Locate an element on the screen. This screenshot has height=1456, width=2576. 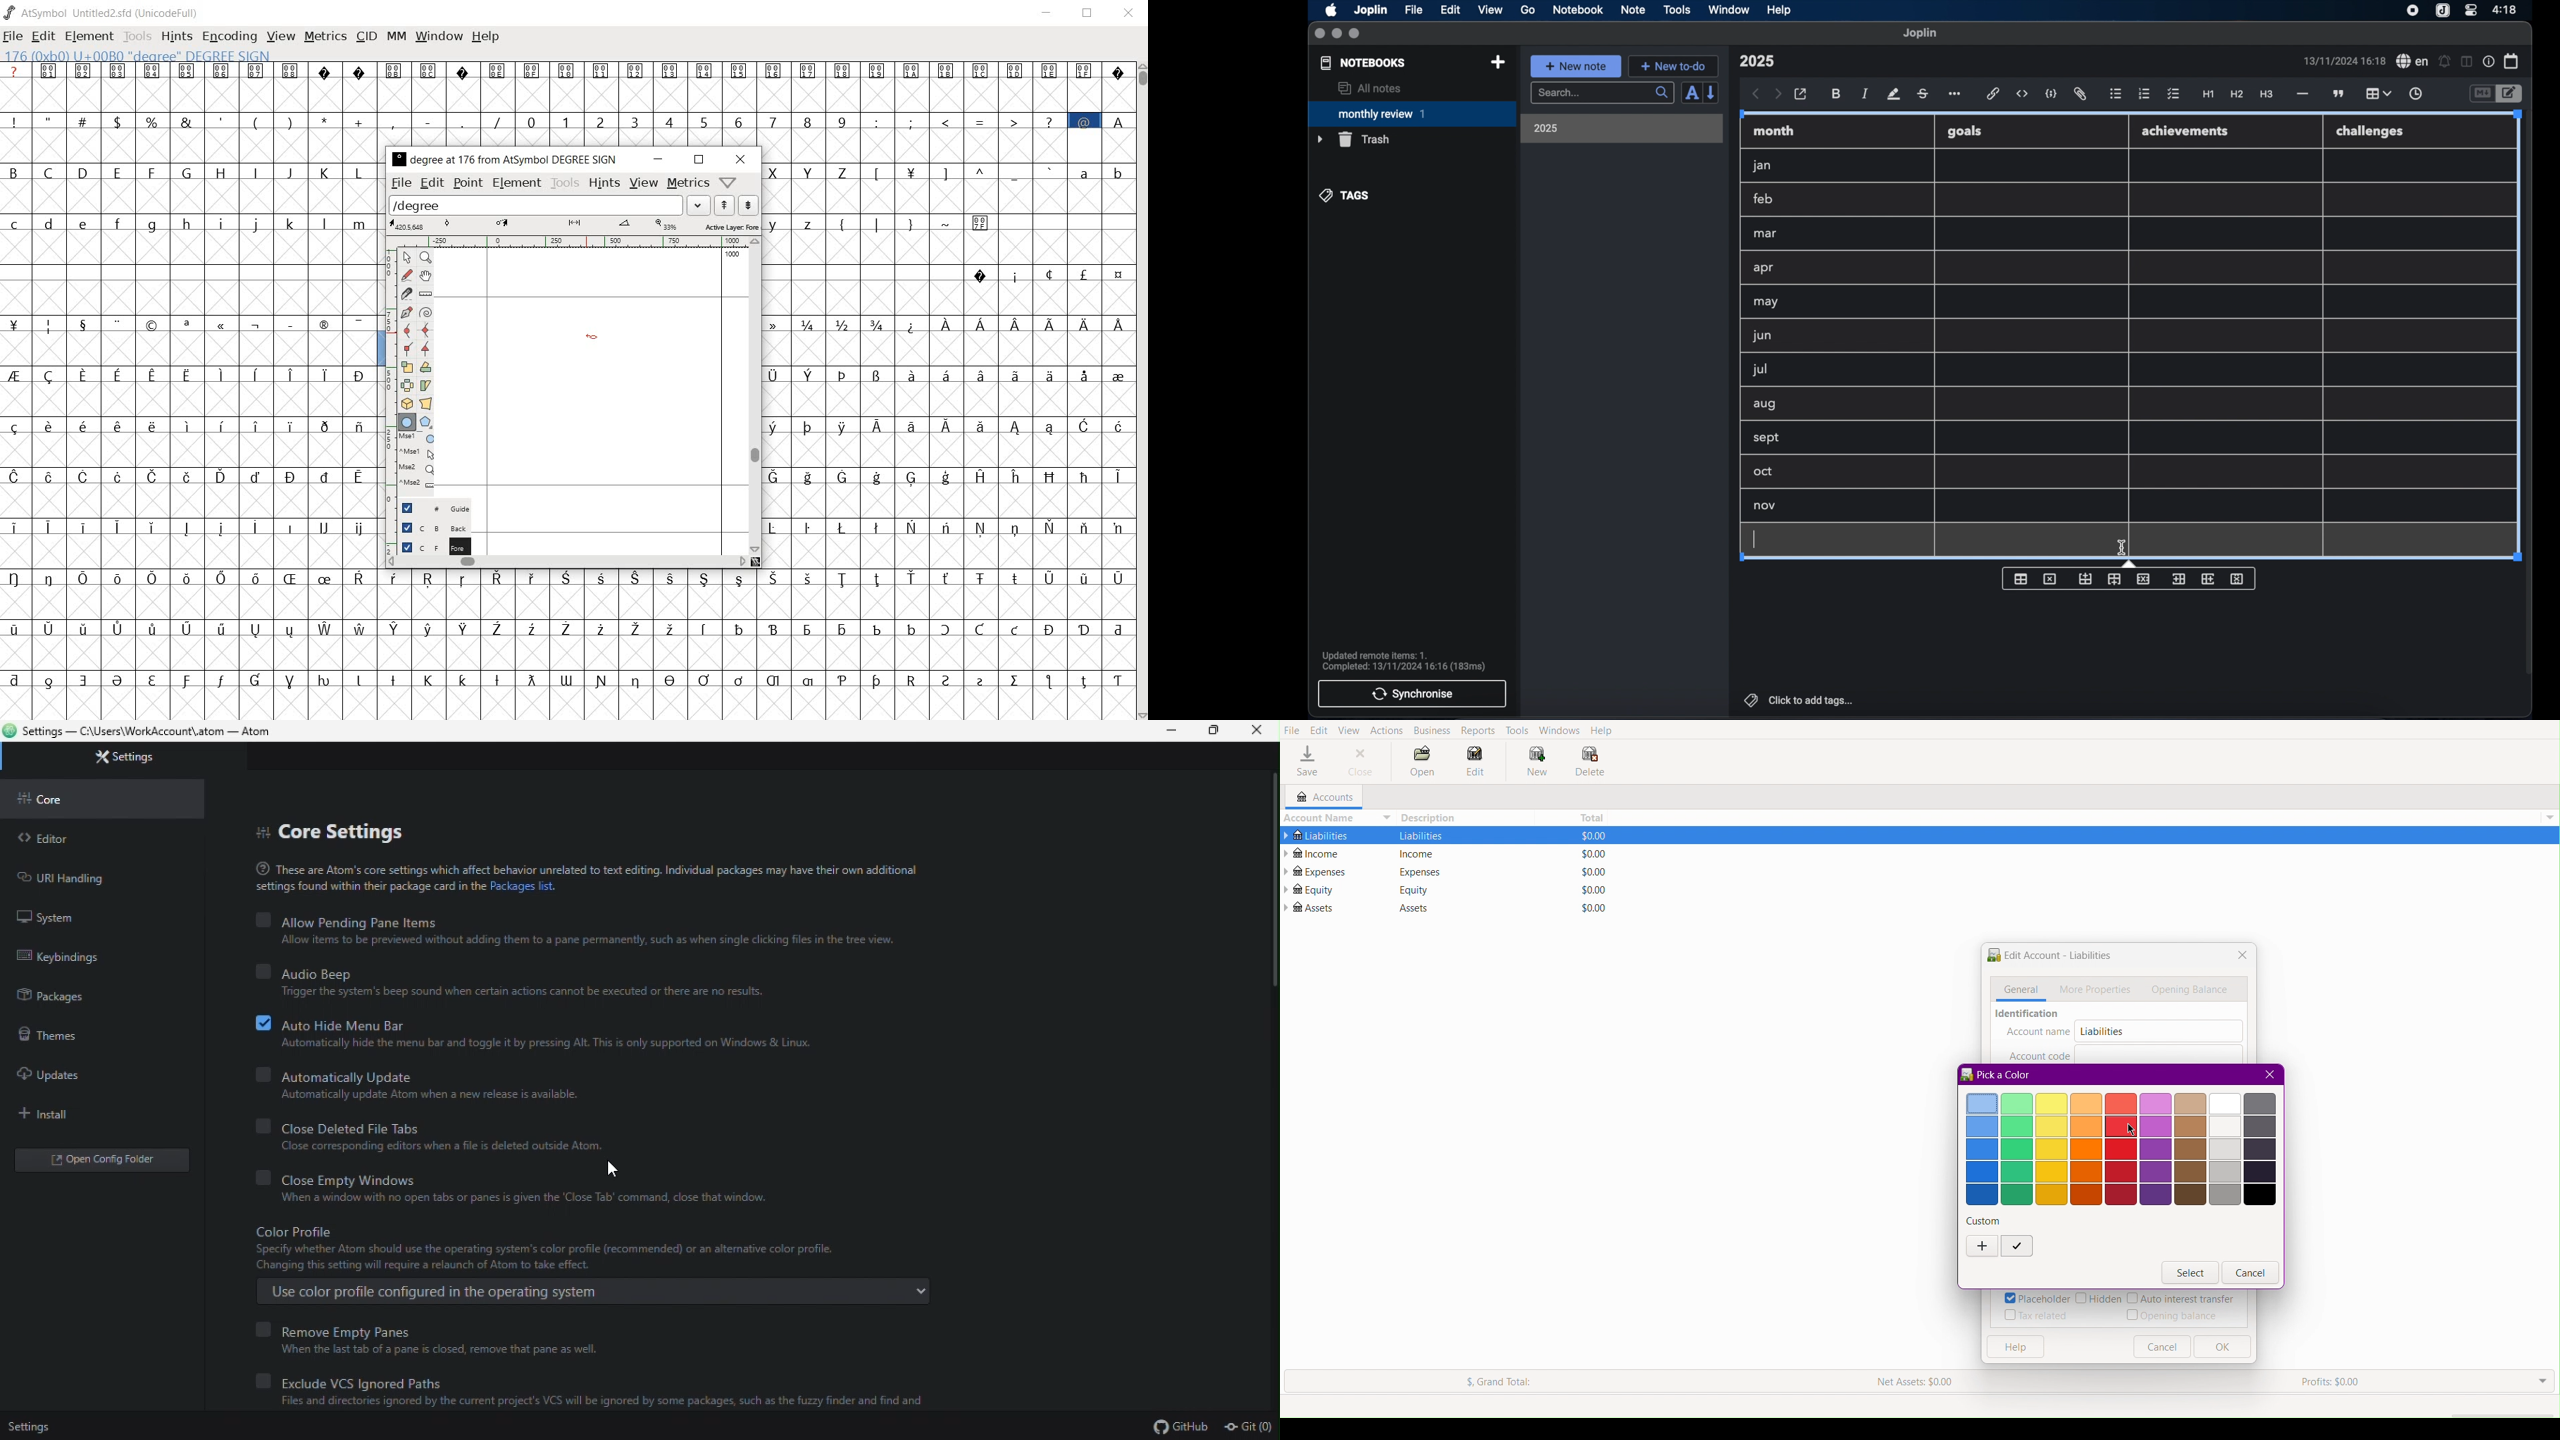
unicode code points is located at coordinates (169, 70).